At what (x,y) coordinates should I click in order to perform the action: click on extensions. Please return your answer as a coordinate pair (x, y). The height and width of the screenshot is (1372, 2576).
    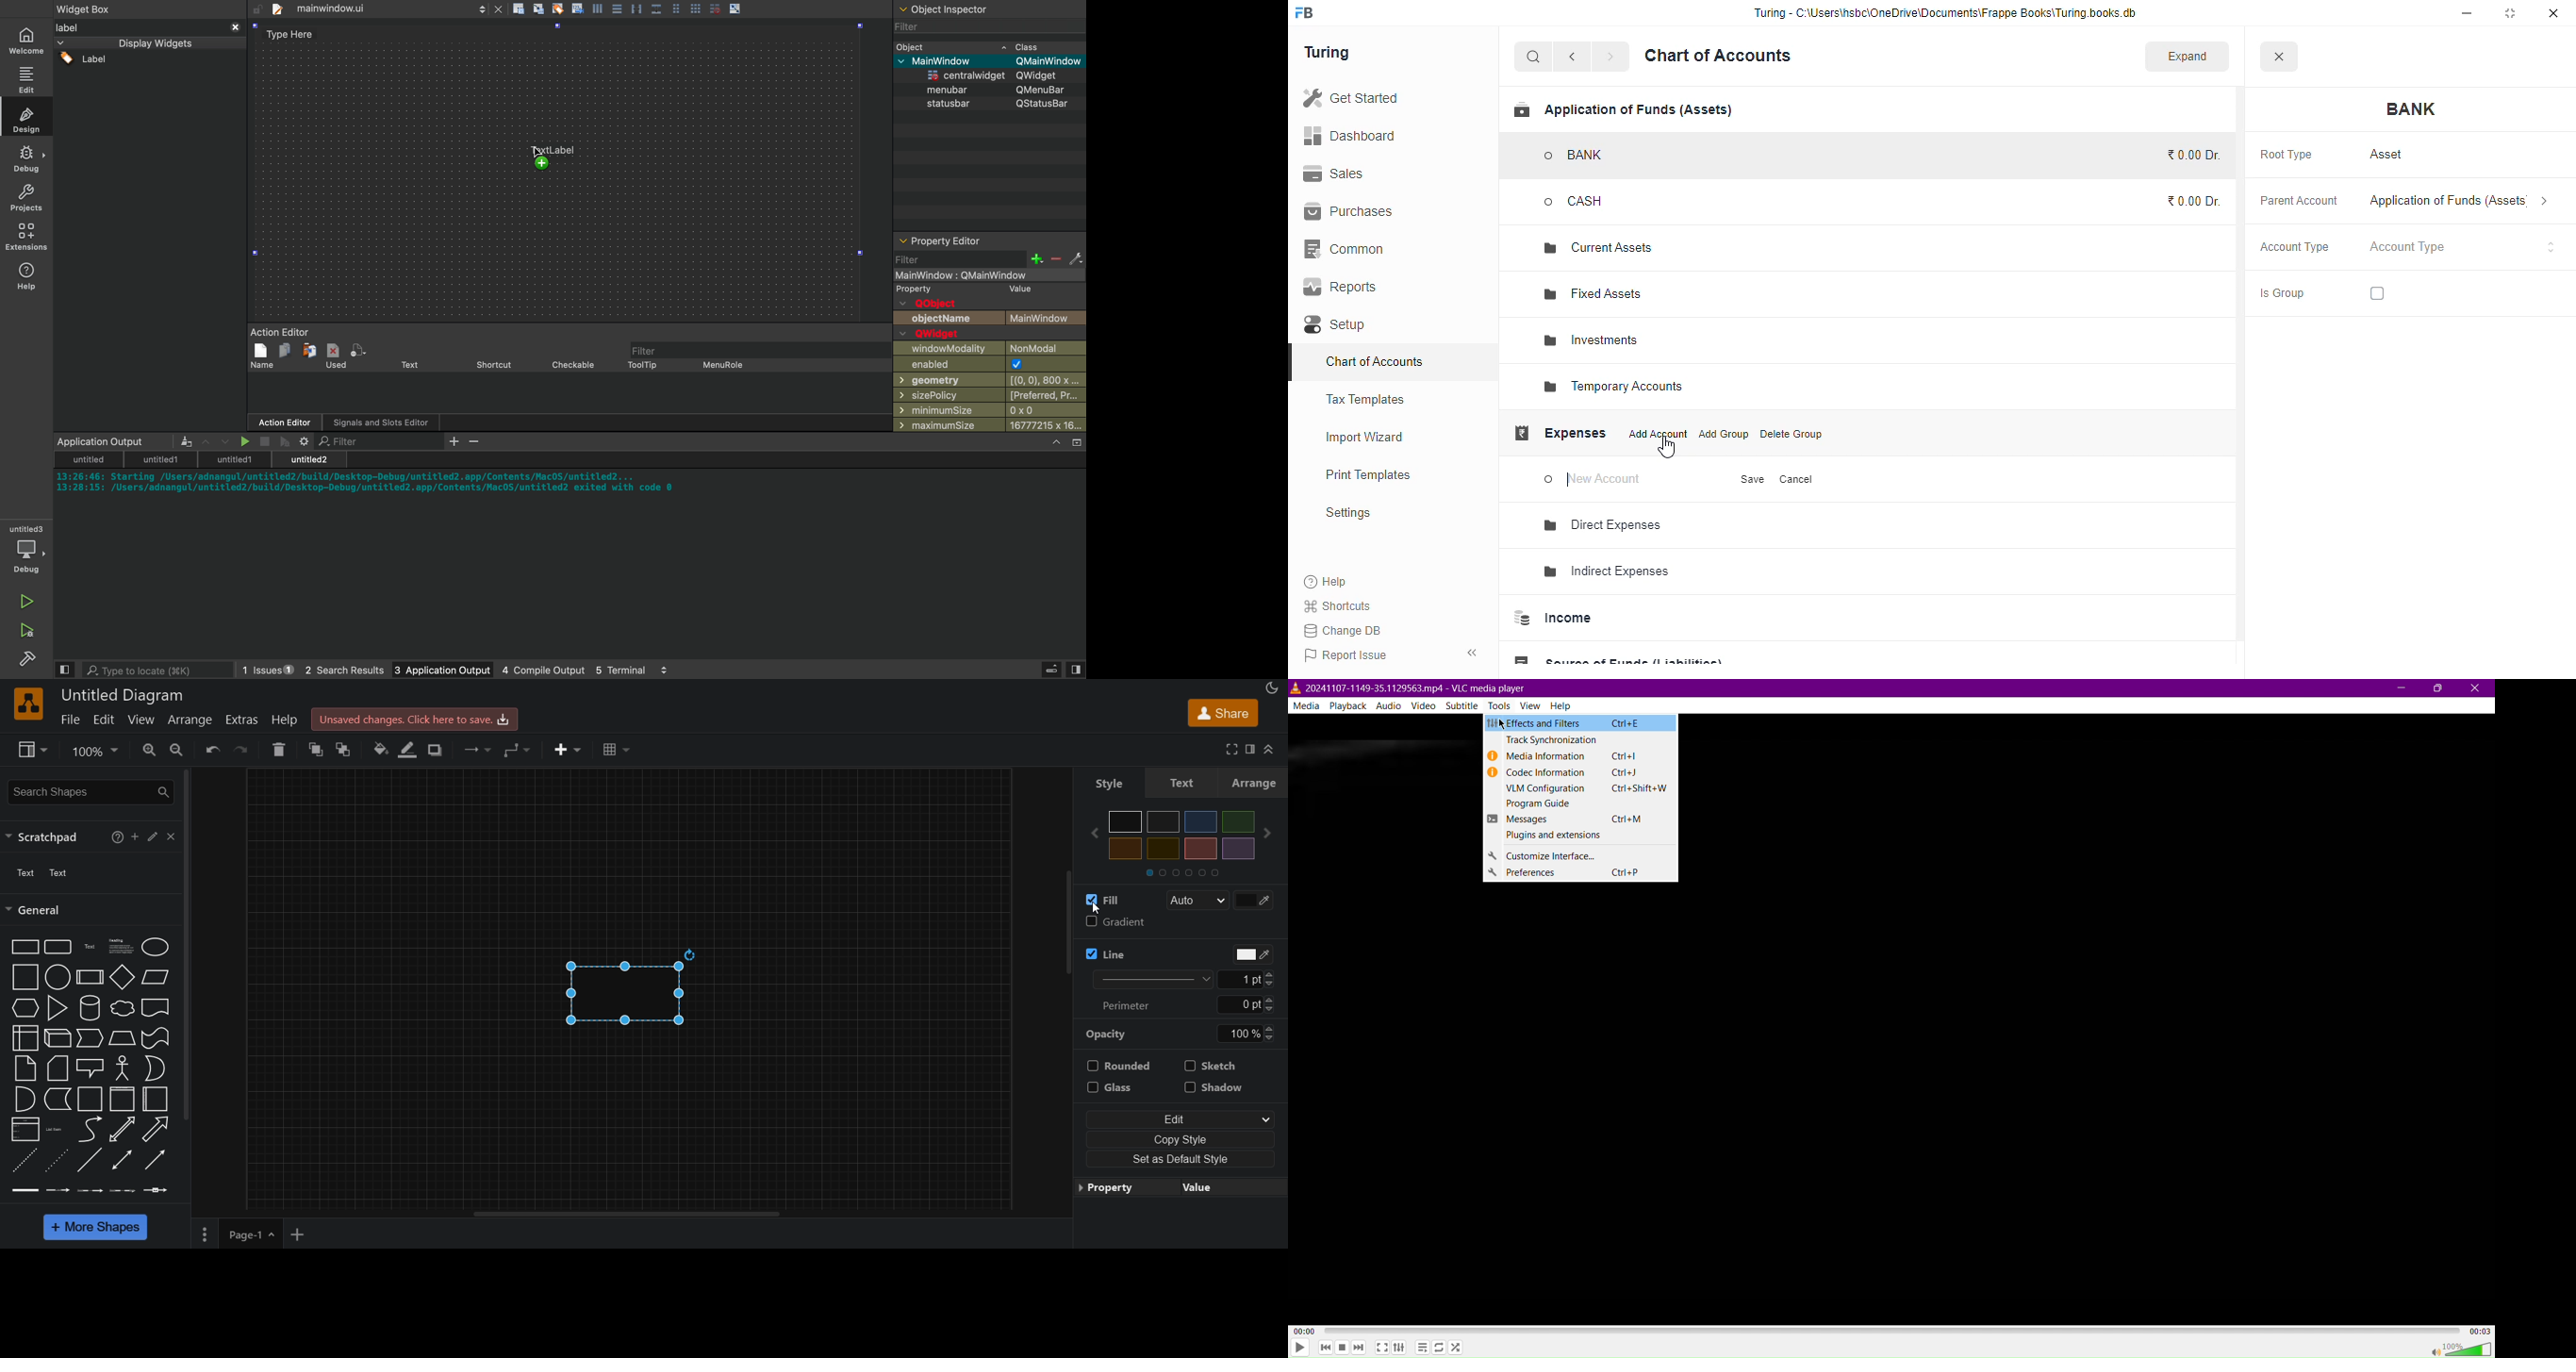
    Looking at the image, I should click on (28, 237).